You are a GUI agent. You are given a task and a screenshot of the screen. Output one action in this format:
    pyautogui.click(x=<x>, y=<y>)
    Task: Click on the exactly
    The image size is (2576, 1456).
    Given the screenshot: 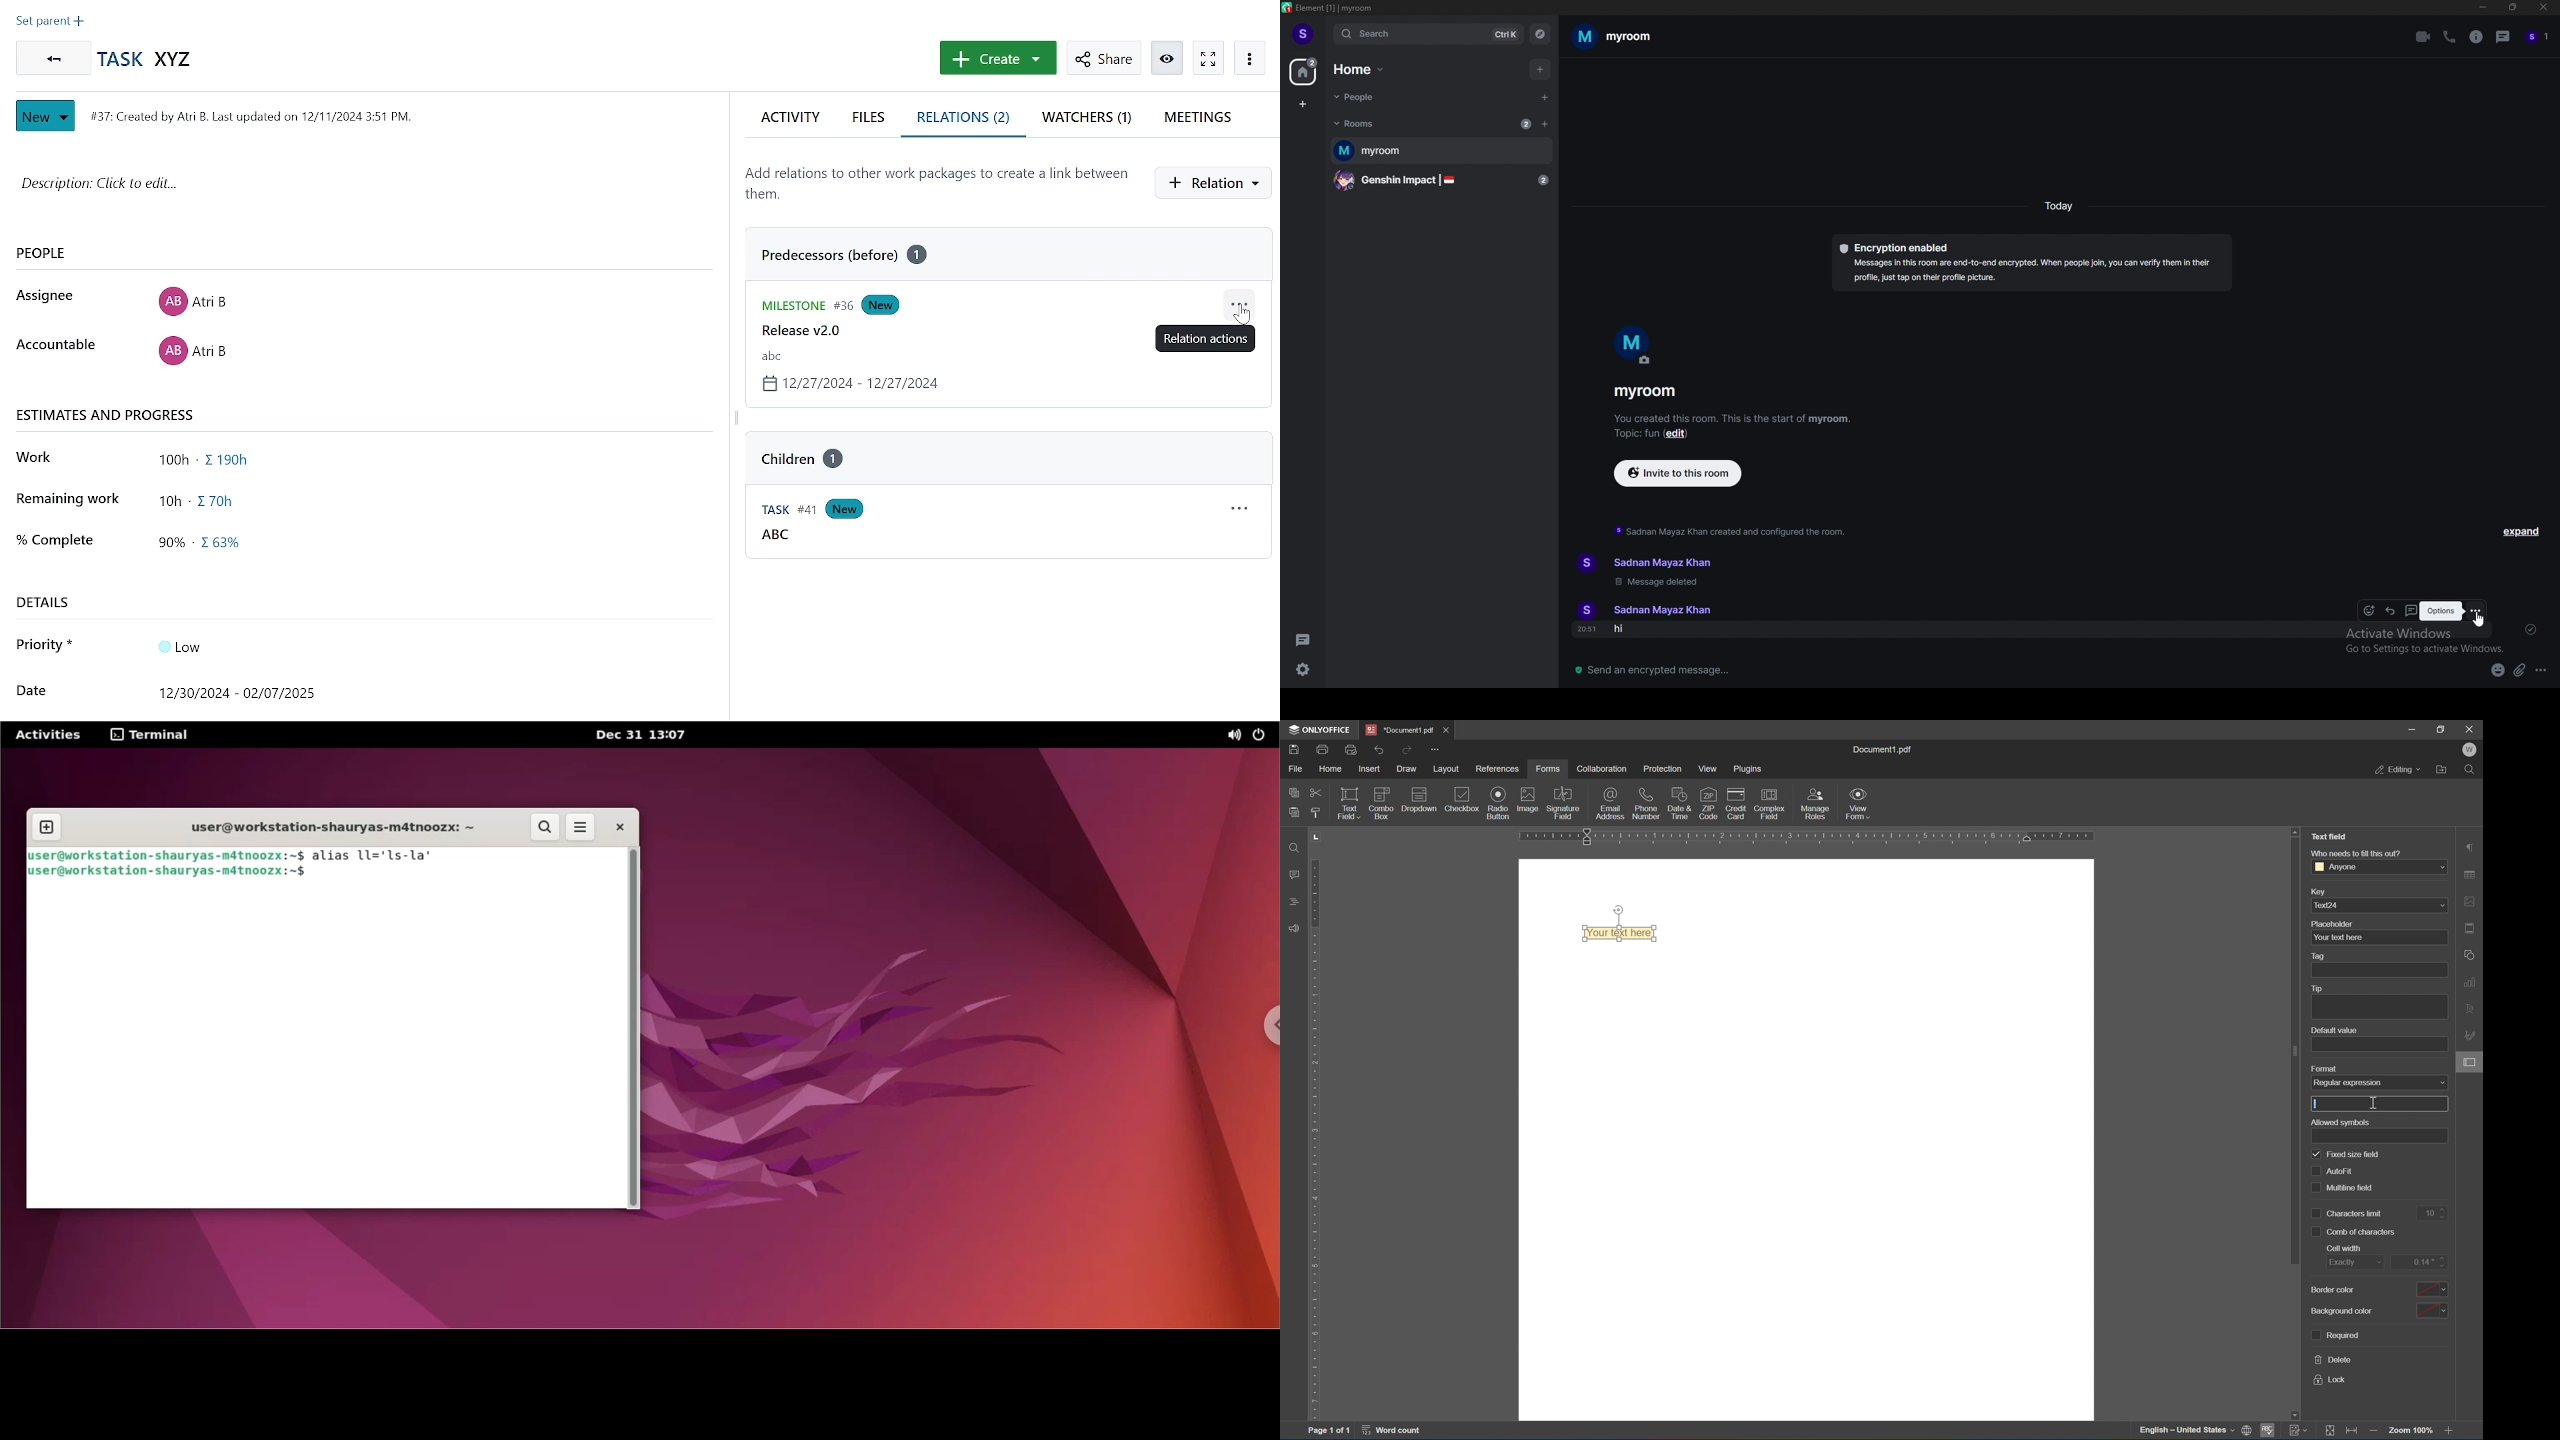 What is the action you would take?
    pyautogui.click(x=2355, y=1263)
    